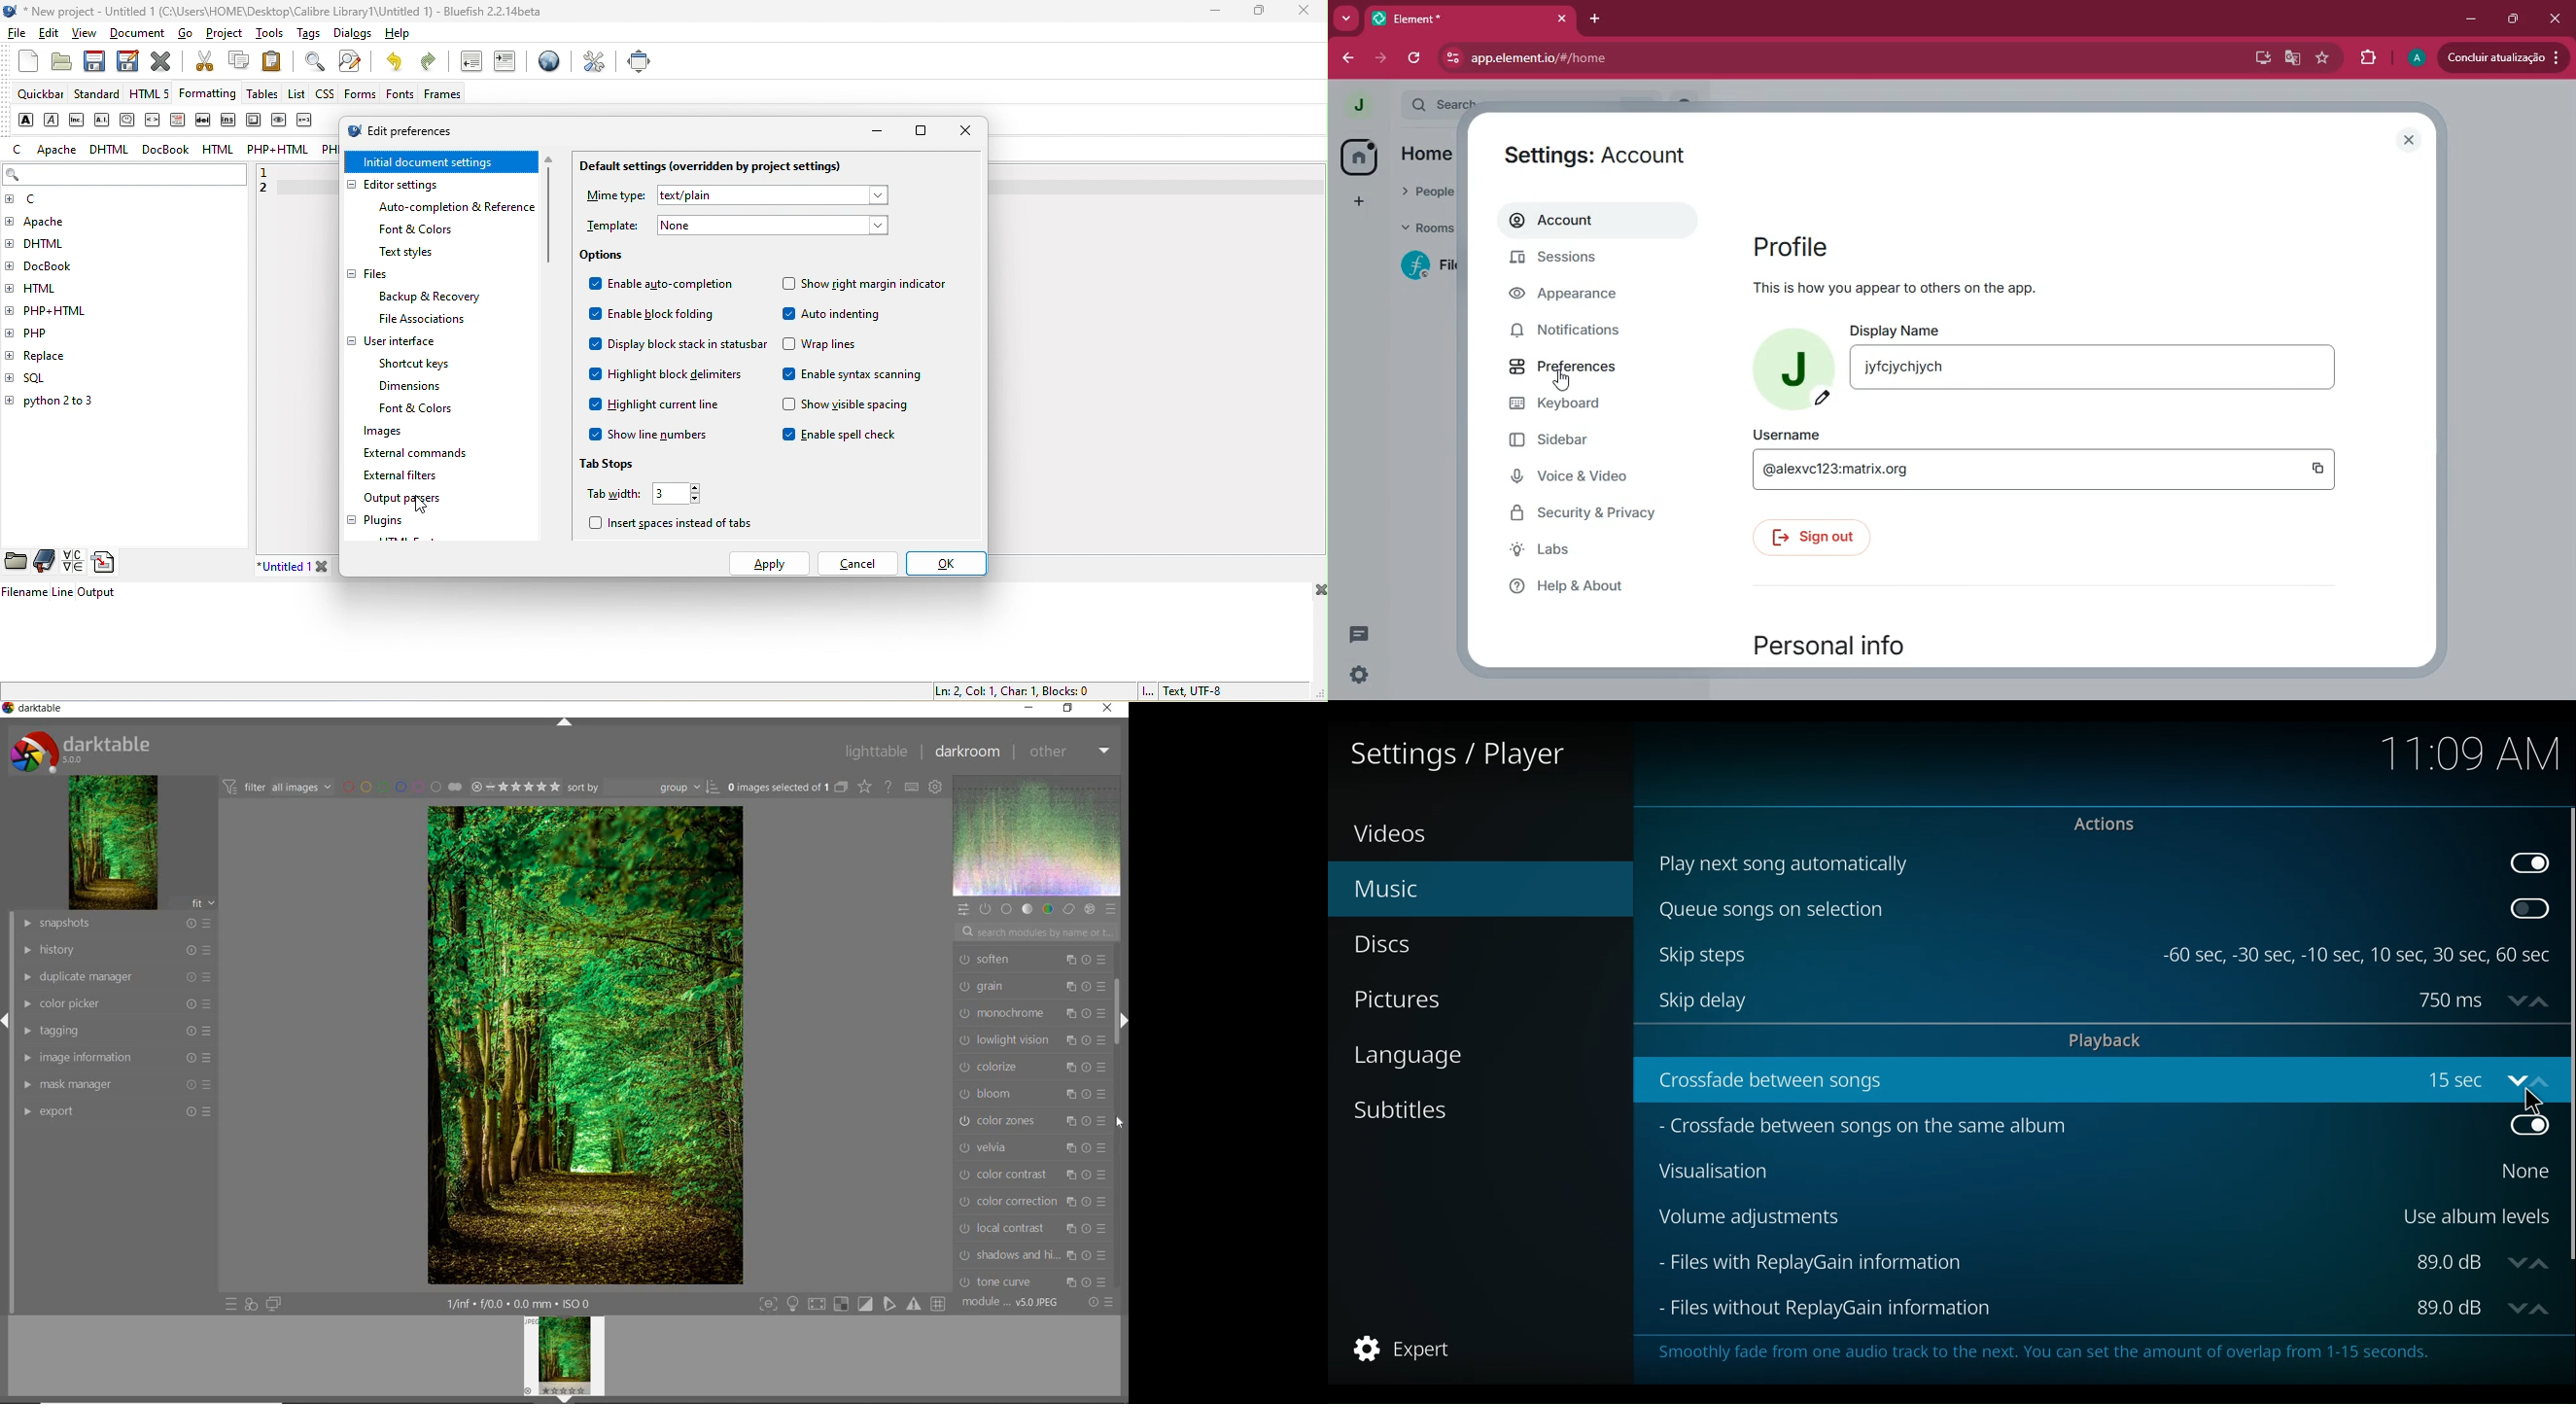  What do you see at coordinates (1416, 58) in the screenshot?
I see `refresh` at bounding box center [1416, 58].